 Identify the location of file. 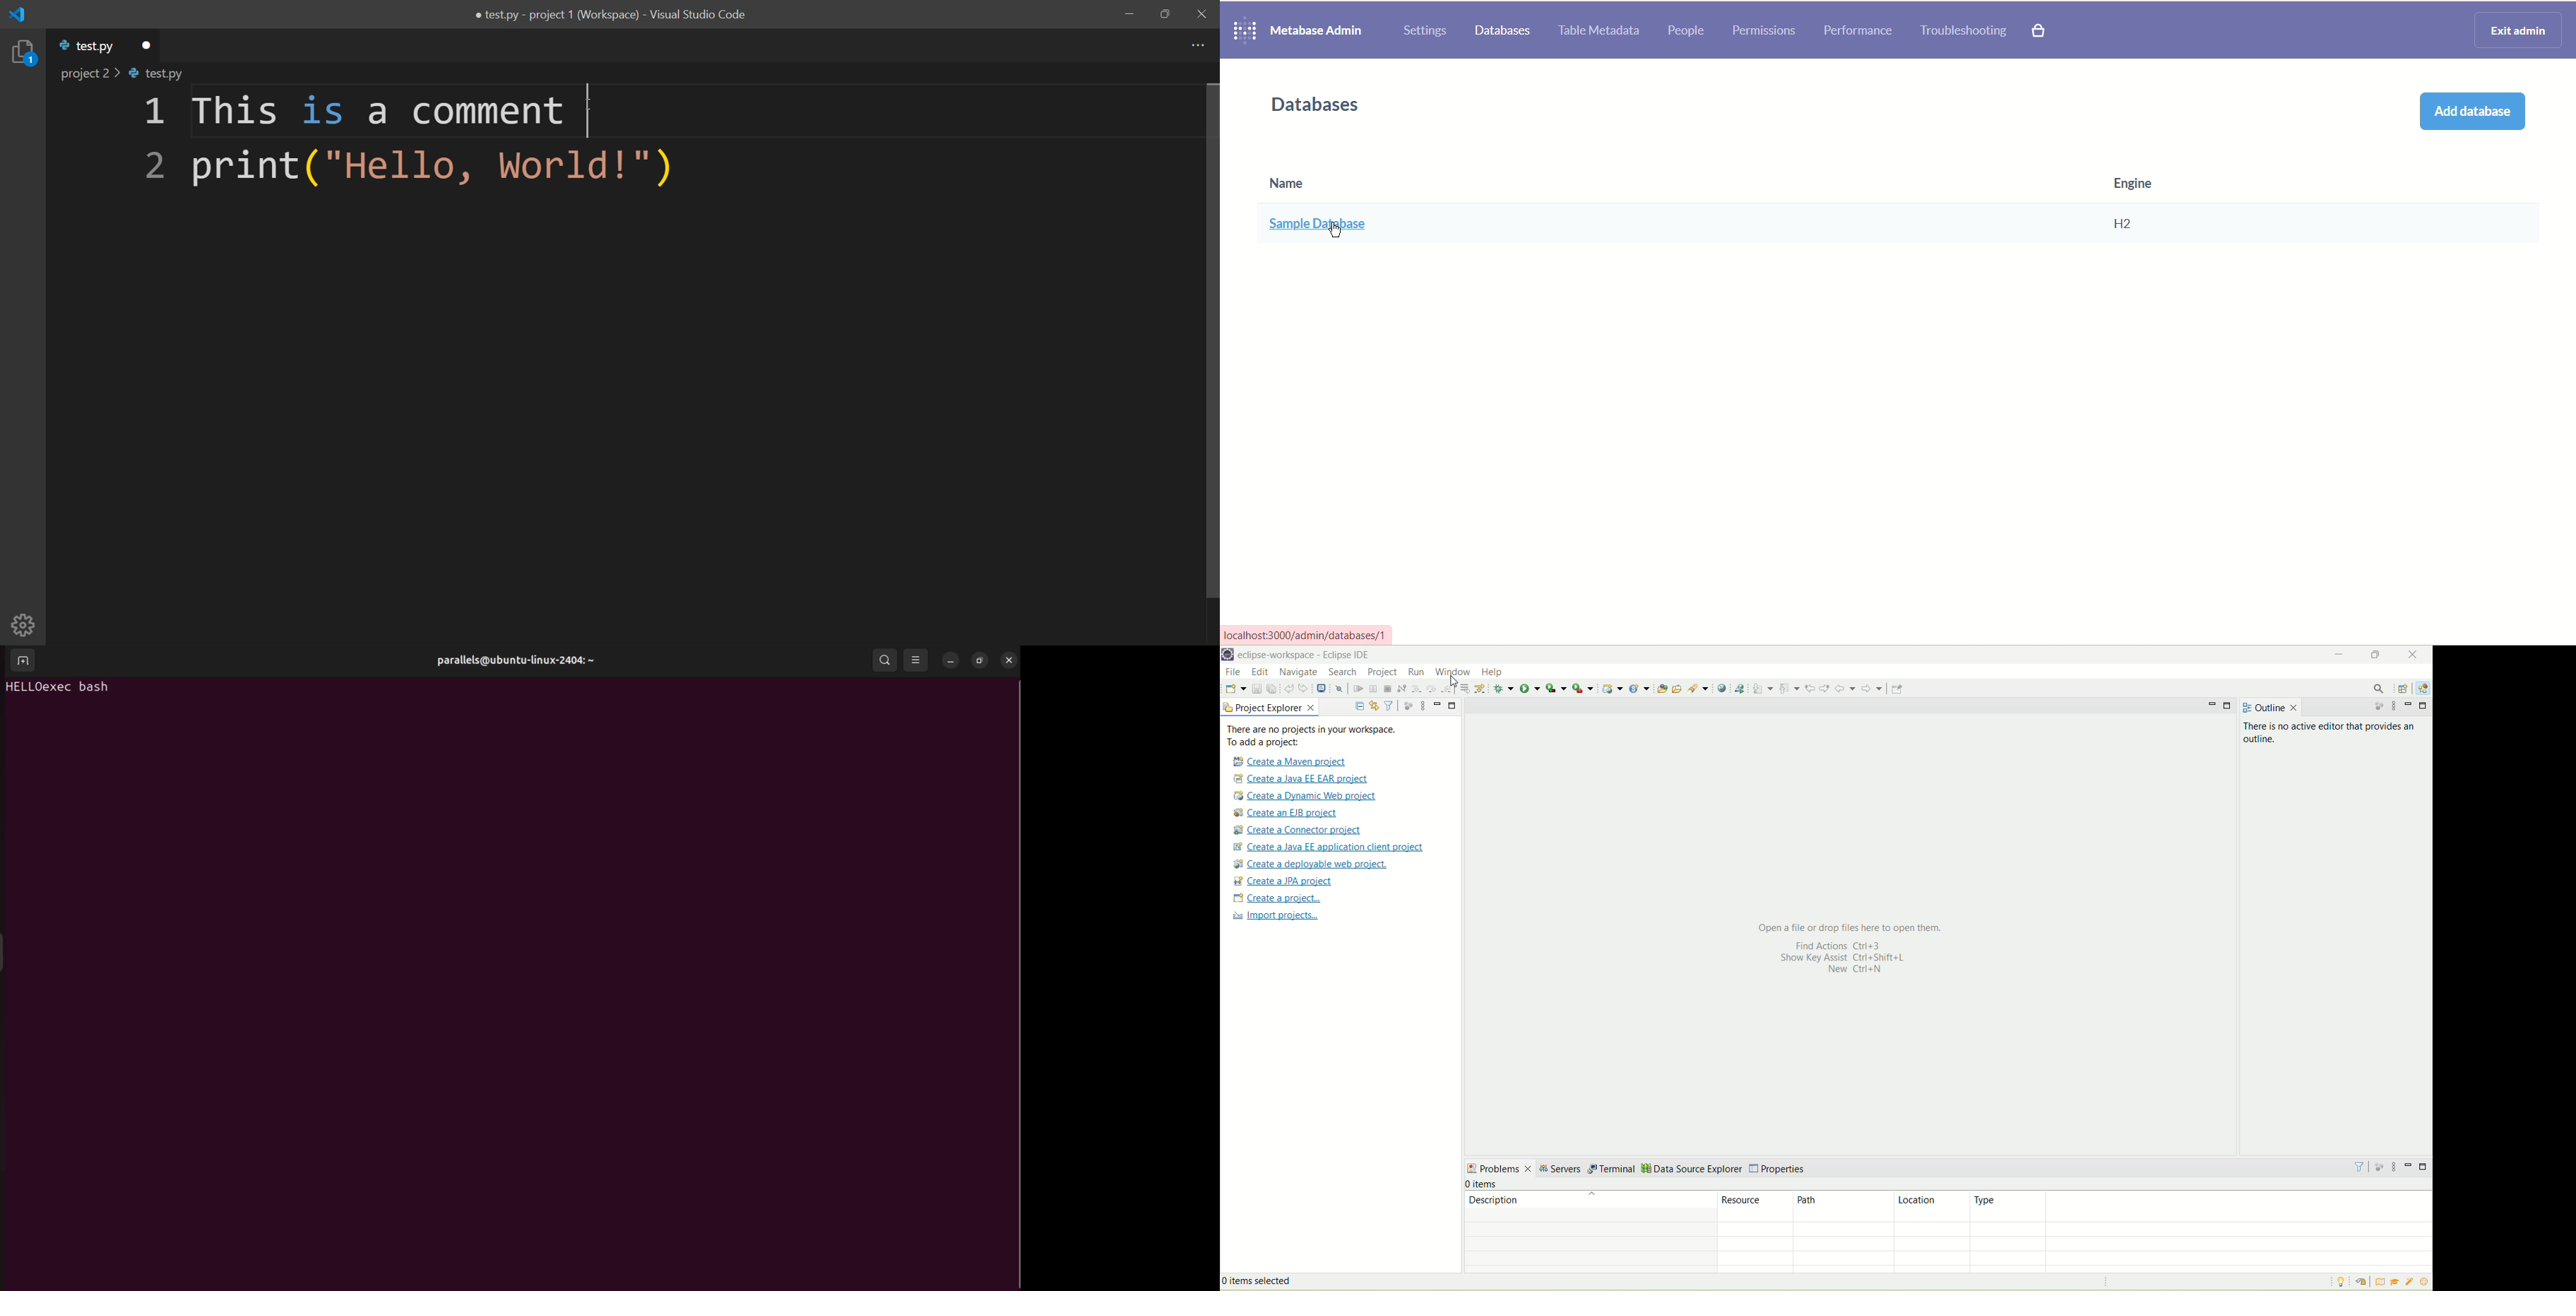
(1233, 672).